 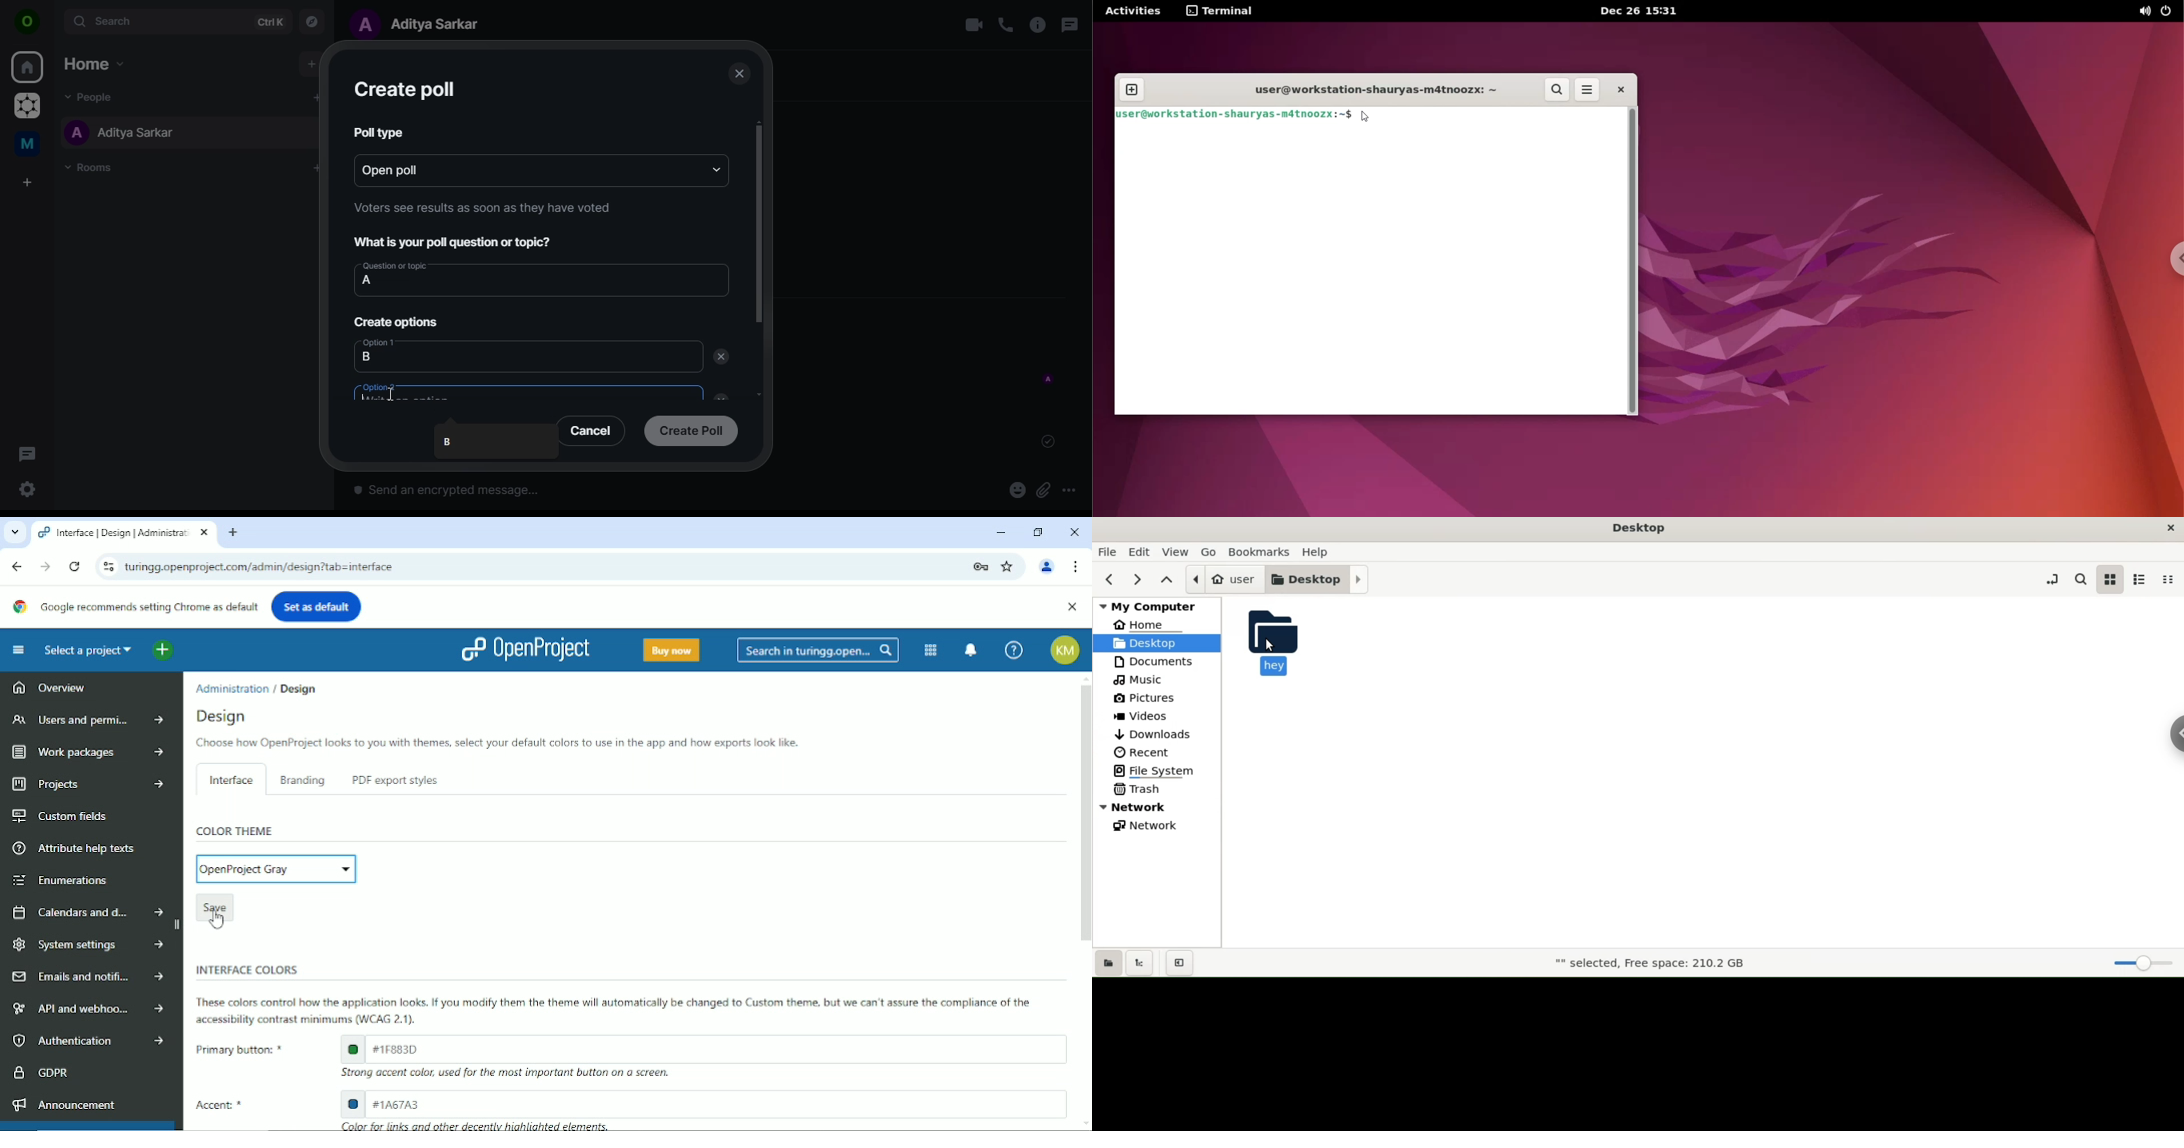 What do you see at coordinates (1018, 492) in the screenshot?
I see `react` at bounding box center [1018, 492].